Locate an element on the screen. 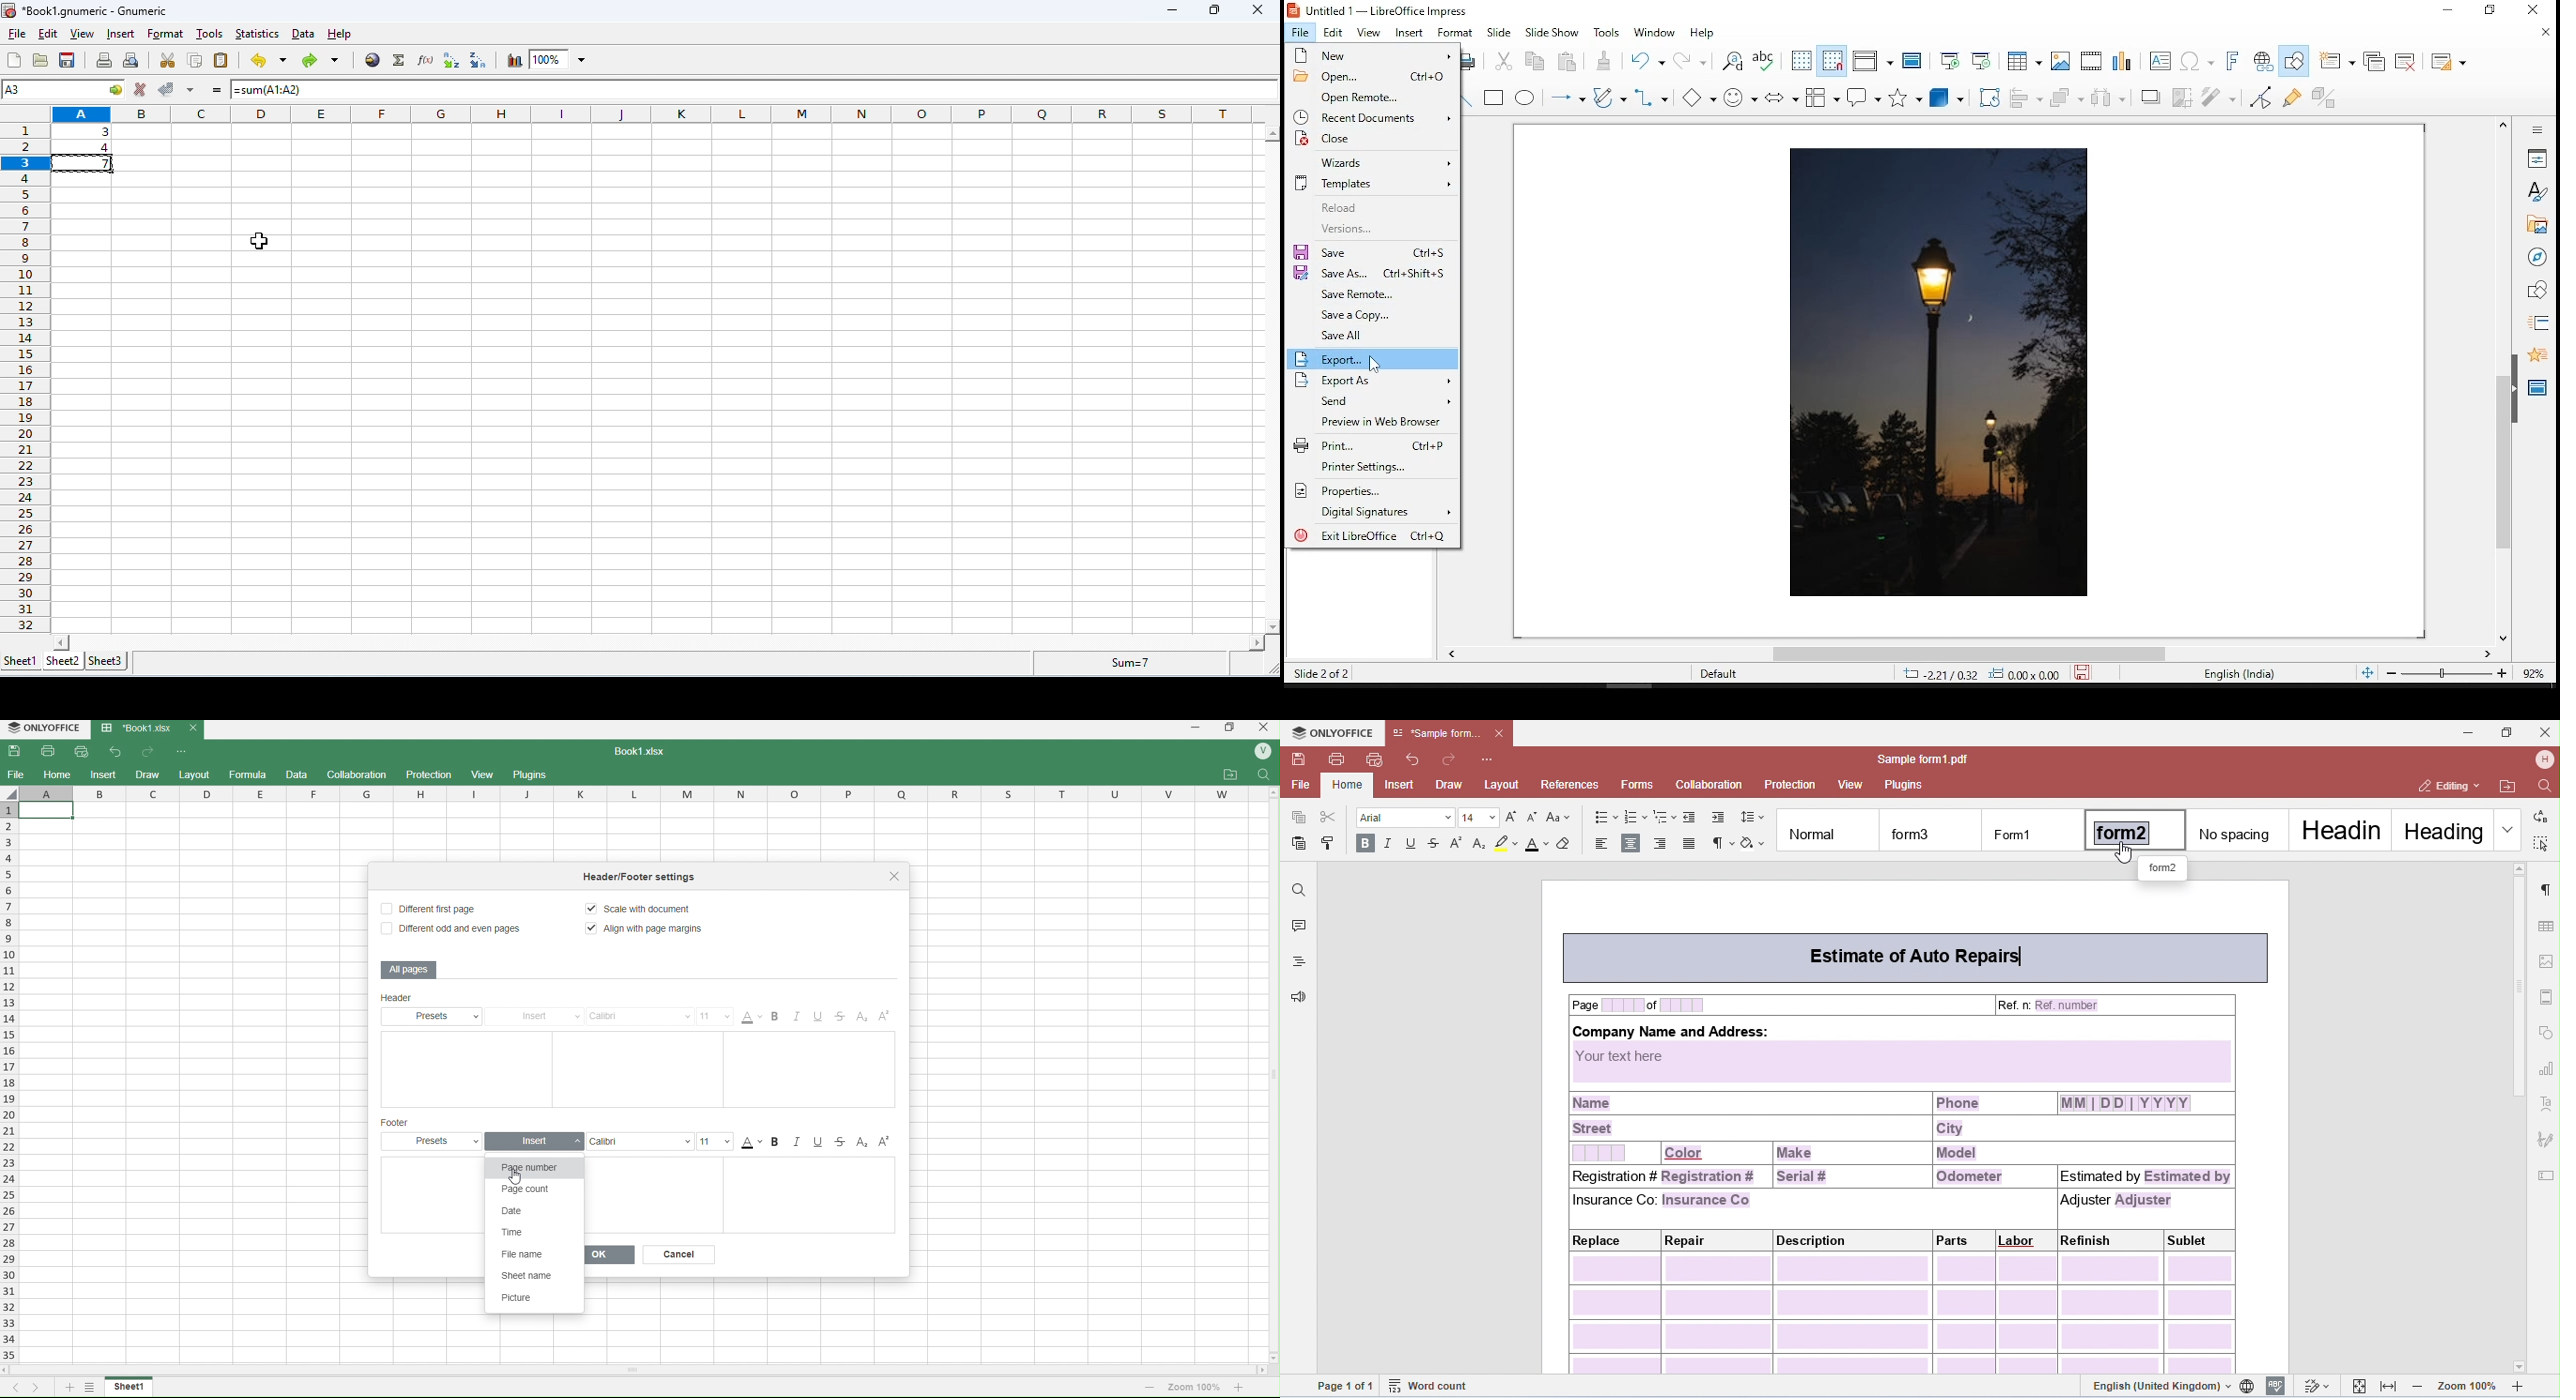 The height and width of the screenshot is (1400, 2576). paste is located at coordinates (1567, 61).